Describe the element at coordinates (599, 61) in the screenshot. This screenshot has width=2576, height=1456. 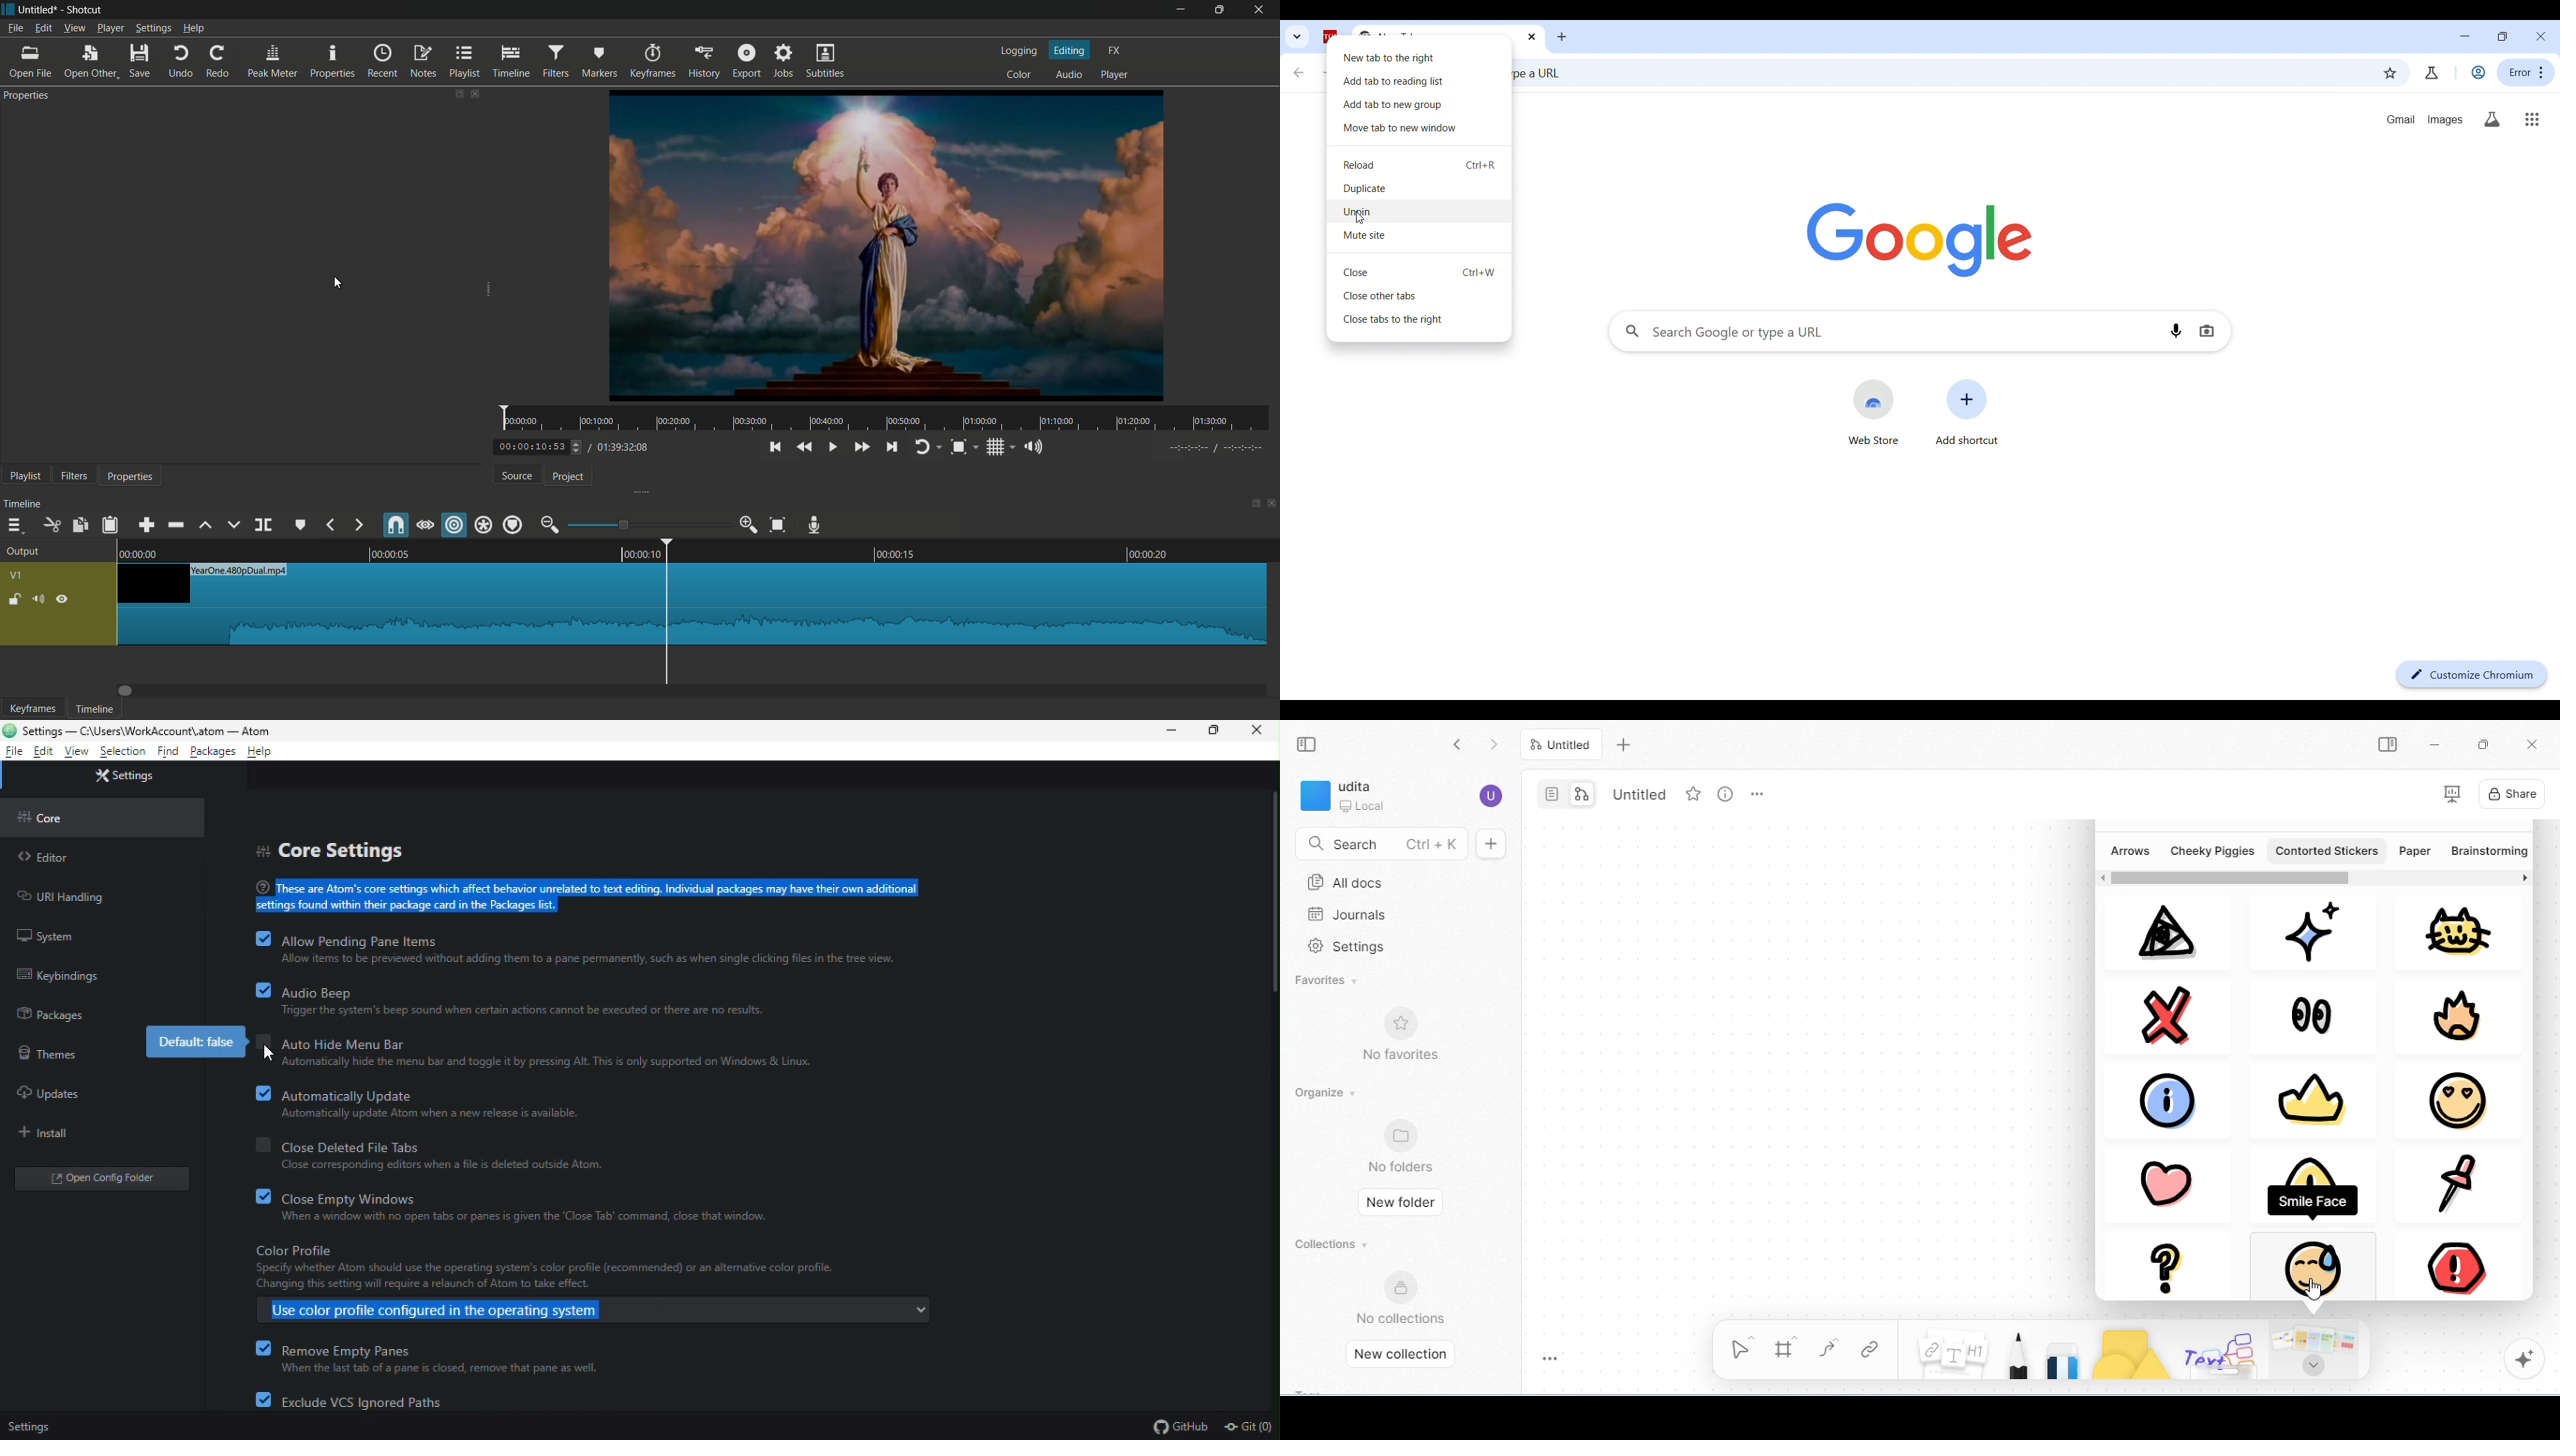
I see `markers` at that location.